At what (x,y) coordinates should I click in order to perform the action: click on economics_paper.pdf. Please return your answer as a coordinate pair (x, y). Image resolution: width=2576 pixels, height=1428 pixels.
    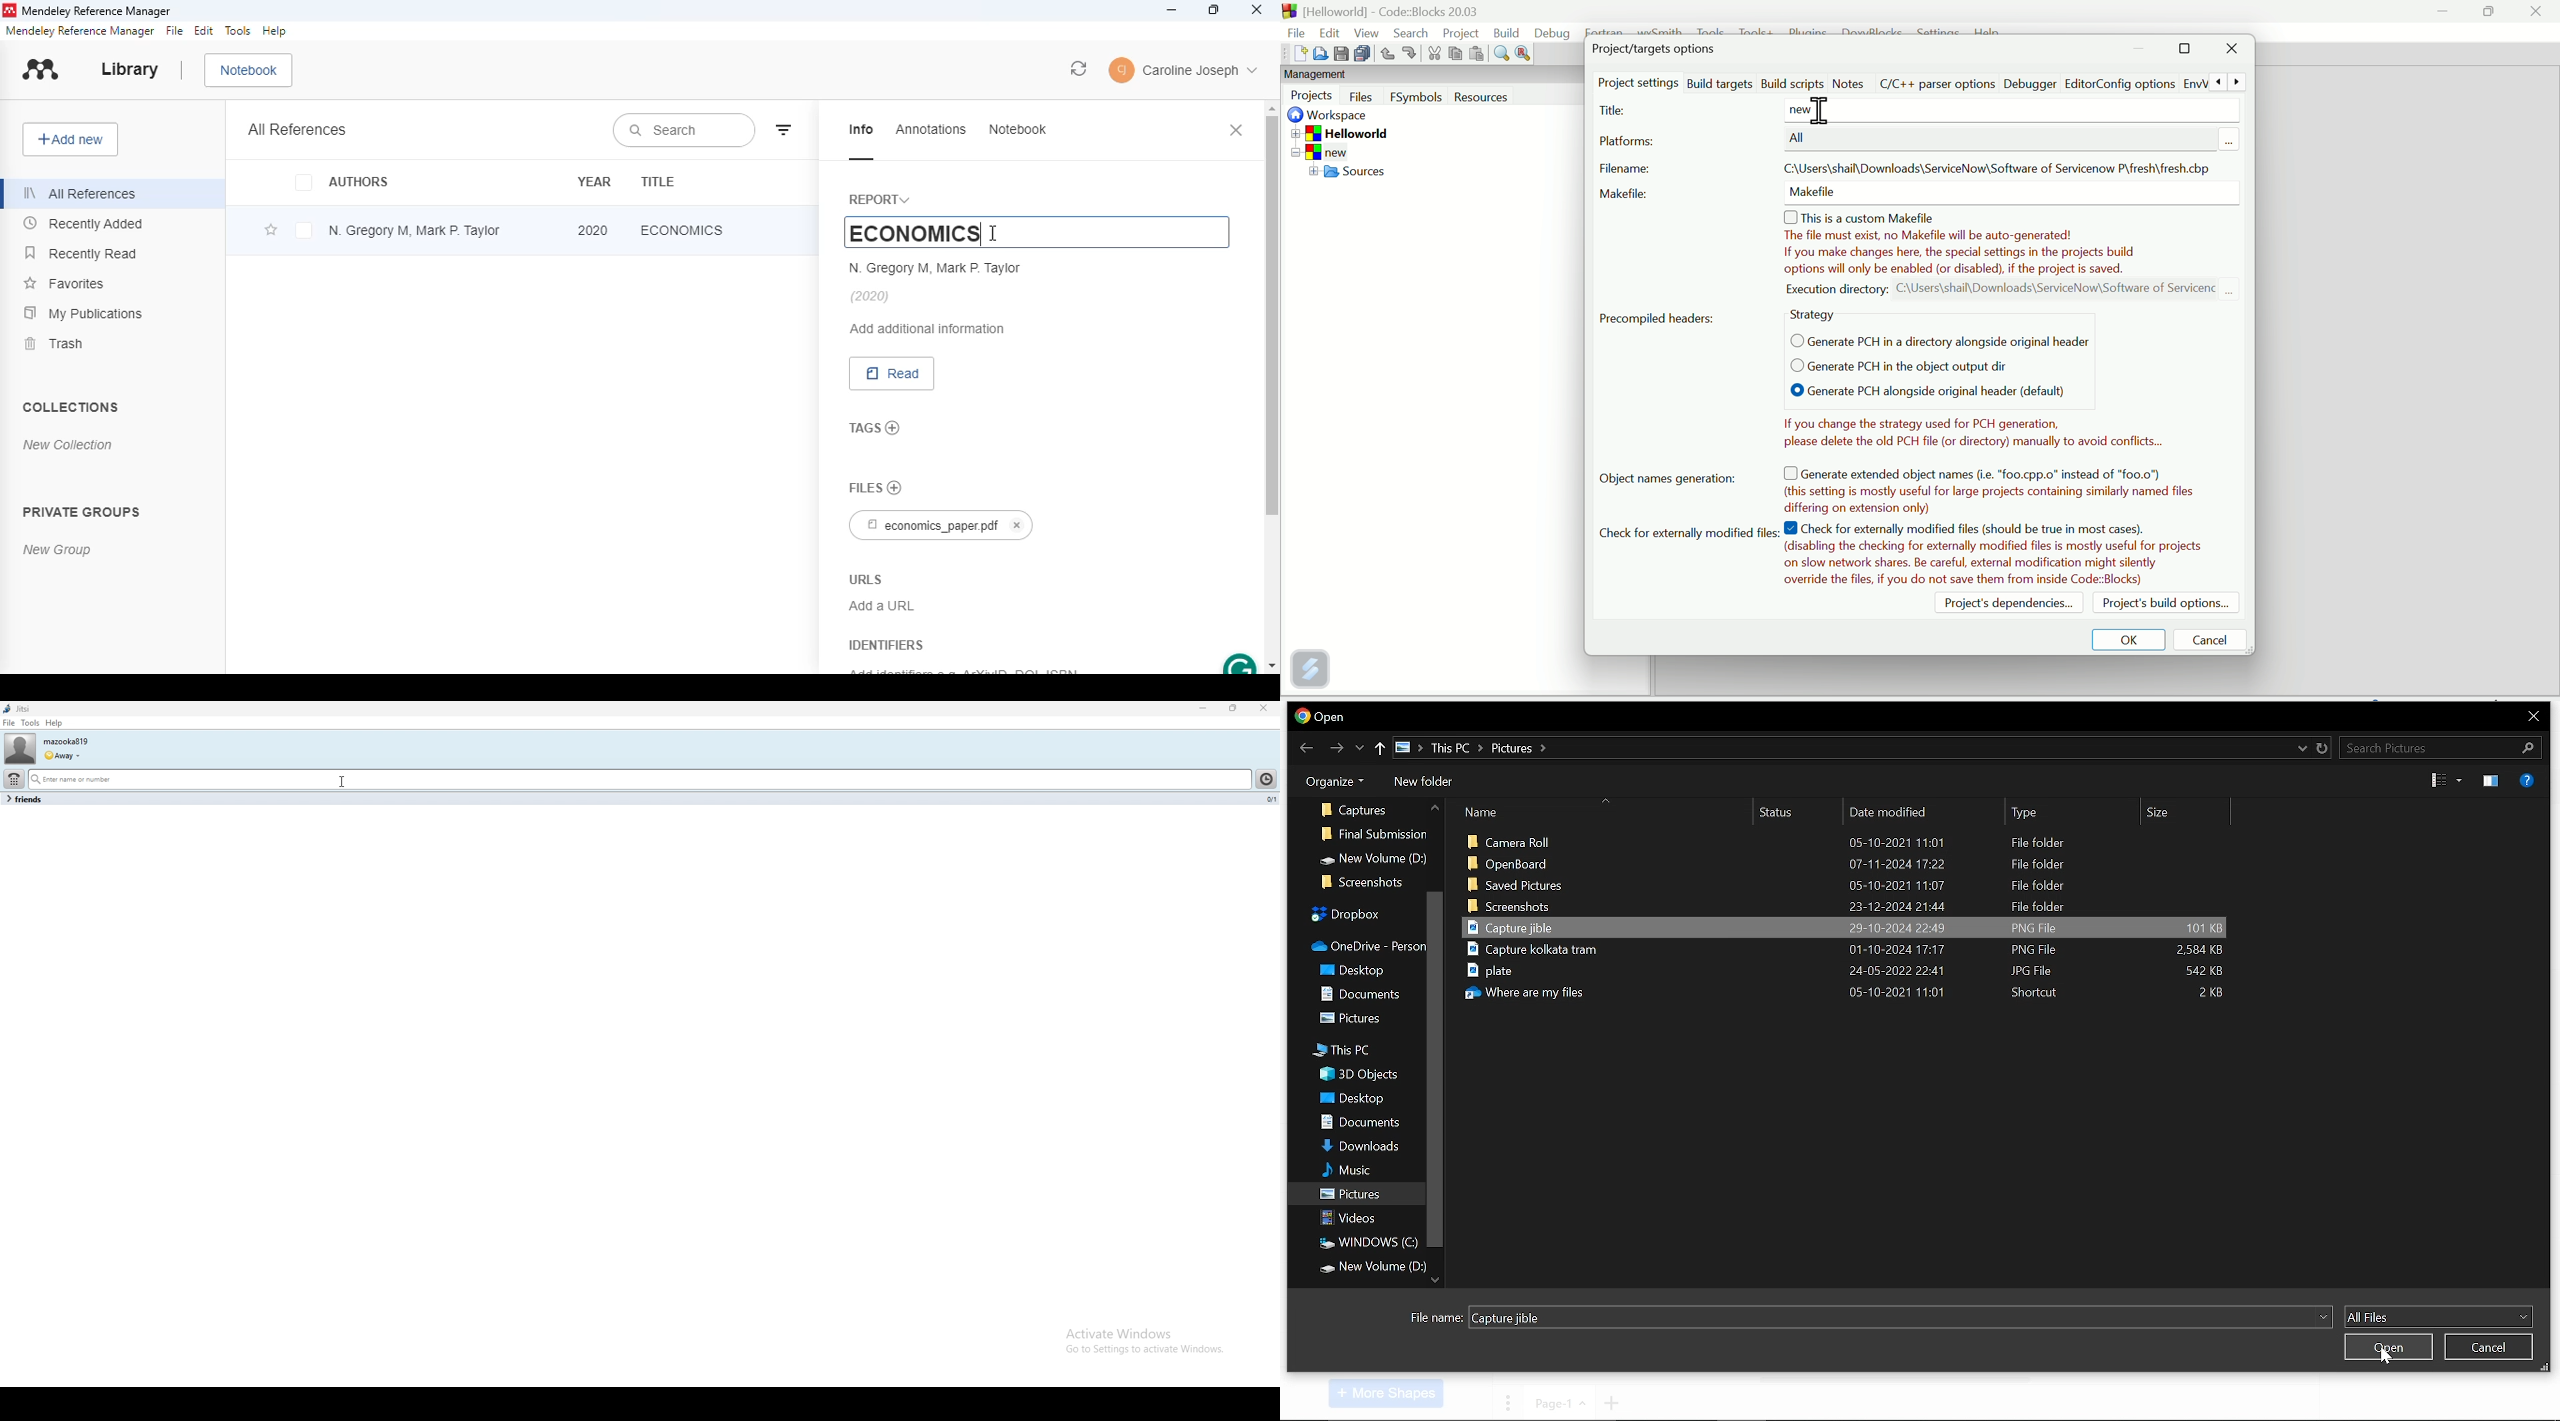
    Looking at the image, I should click on (927, 526).